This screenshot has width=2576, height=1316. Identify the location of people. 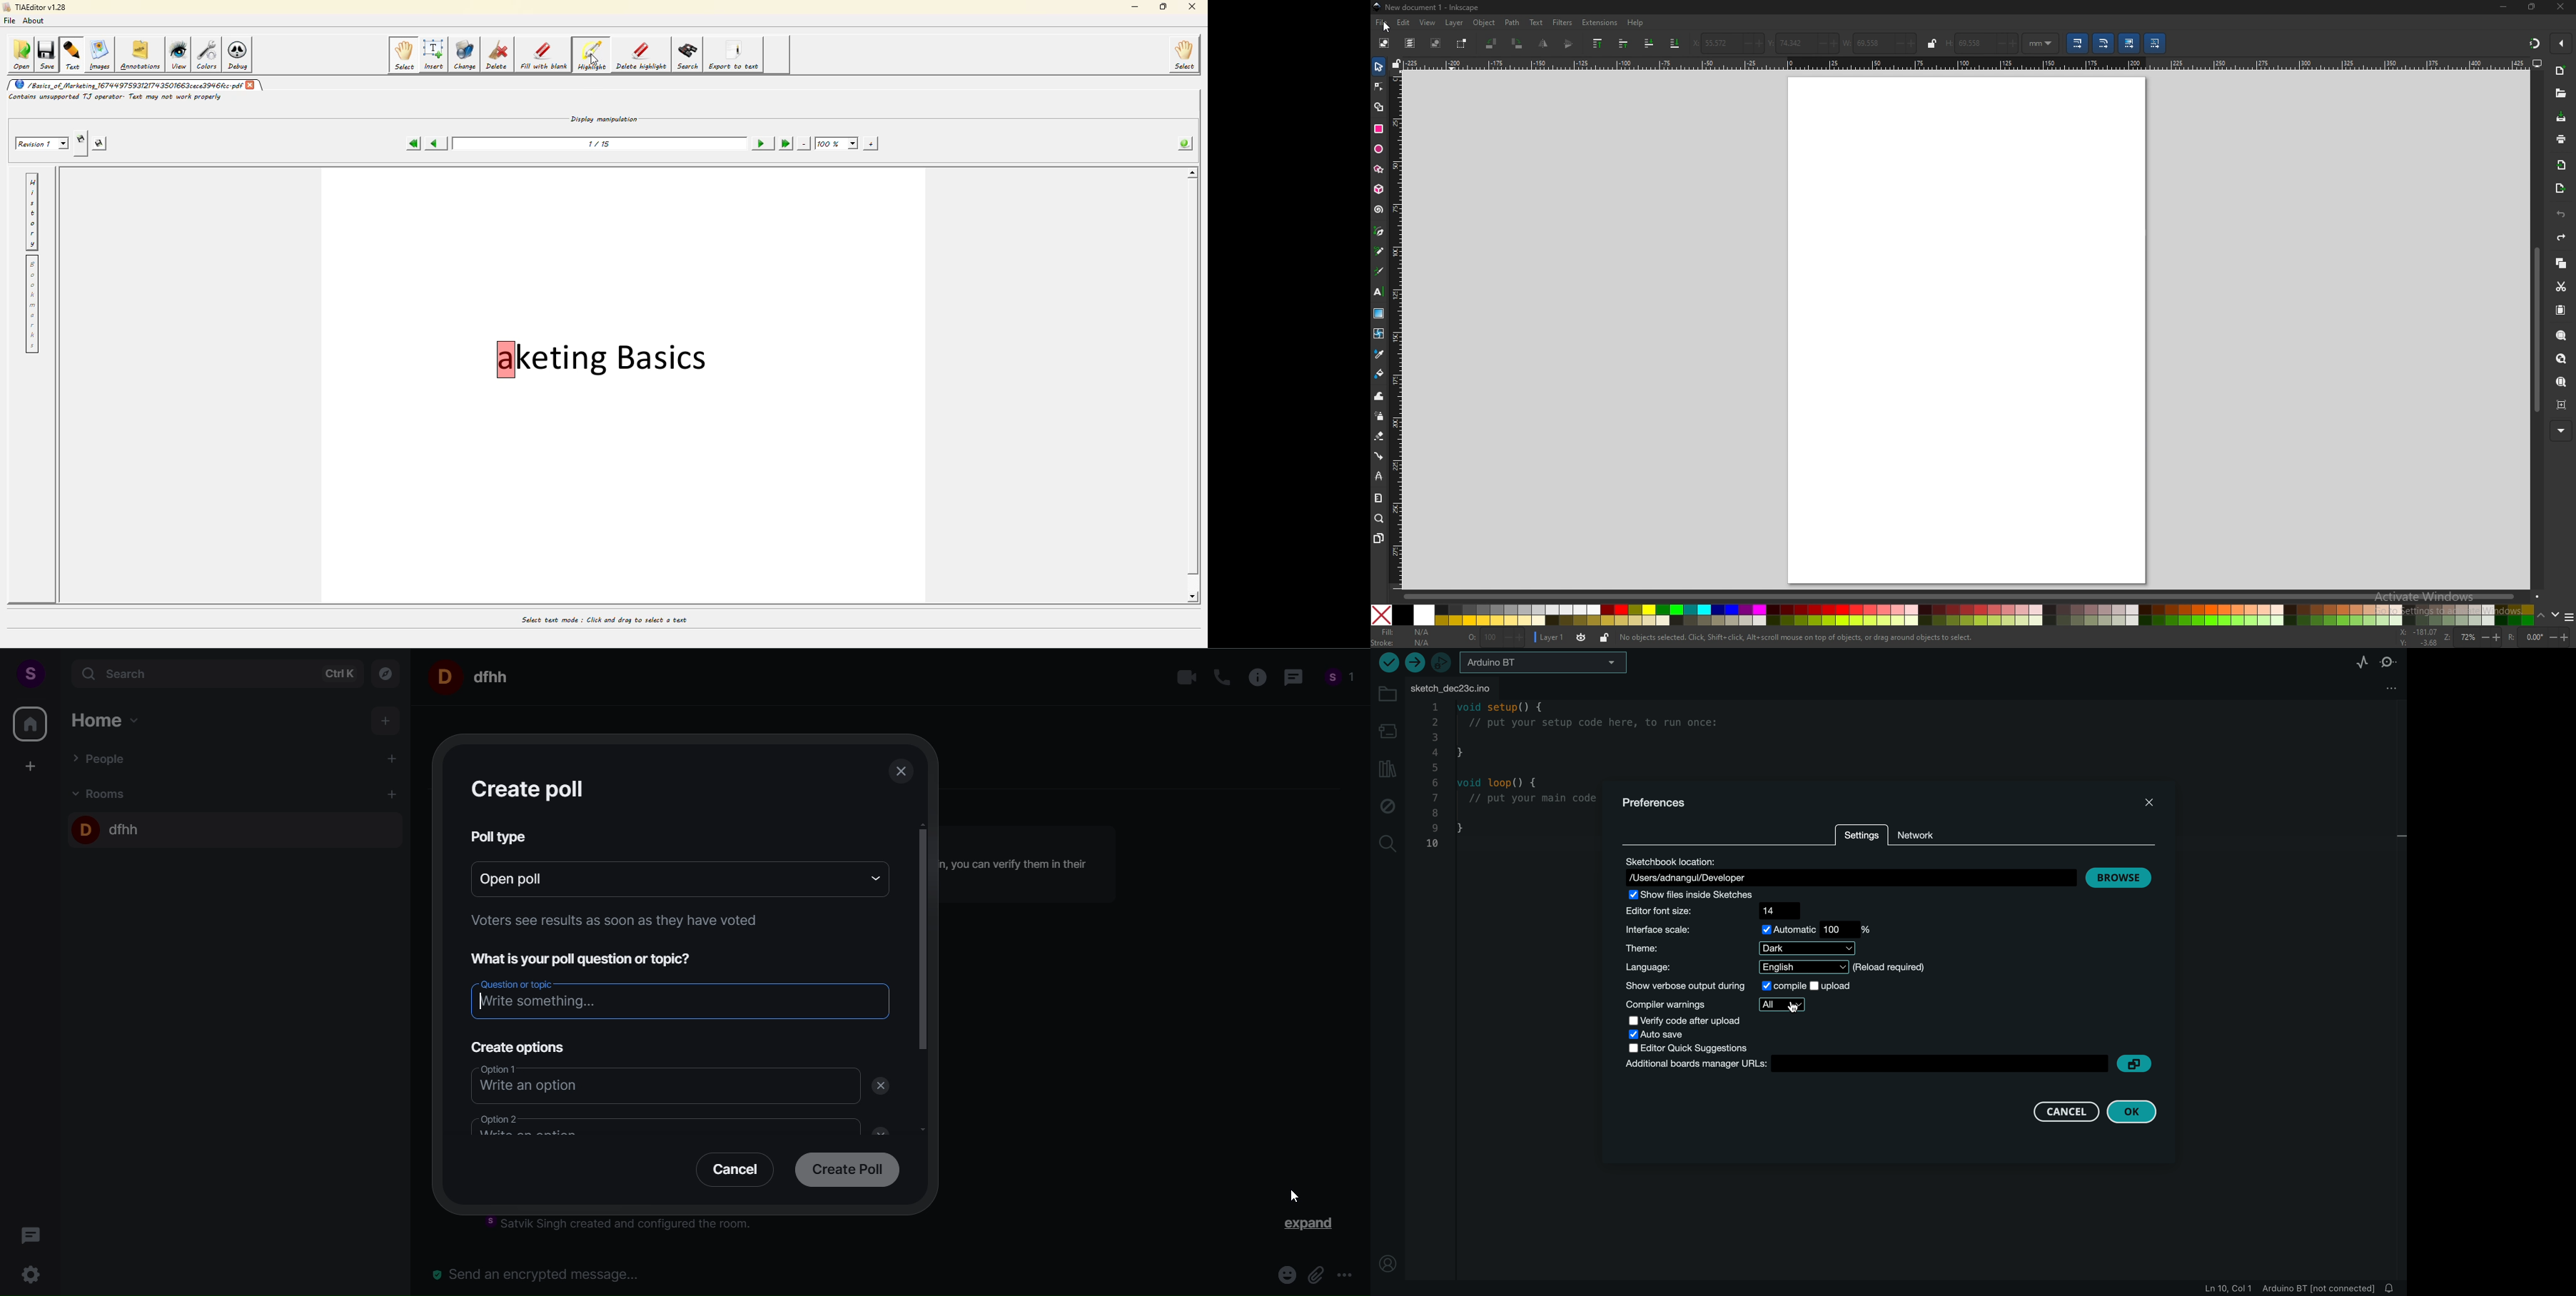
(102, 758).